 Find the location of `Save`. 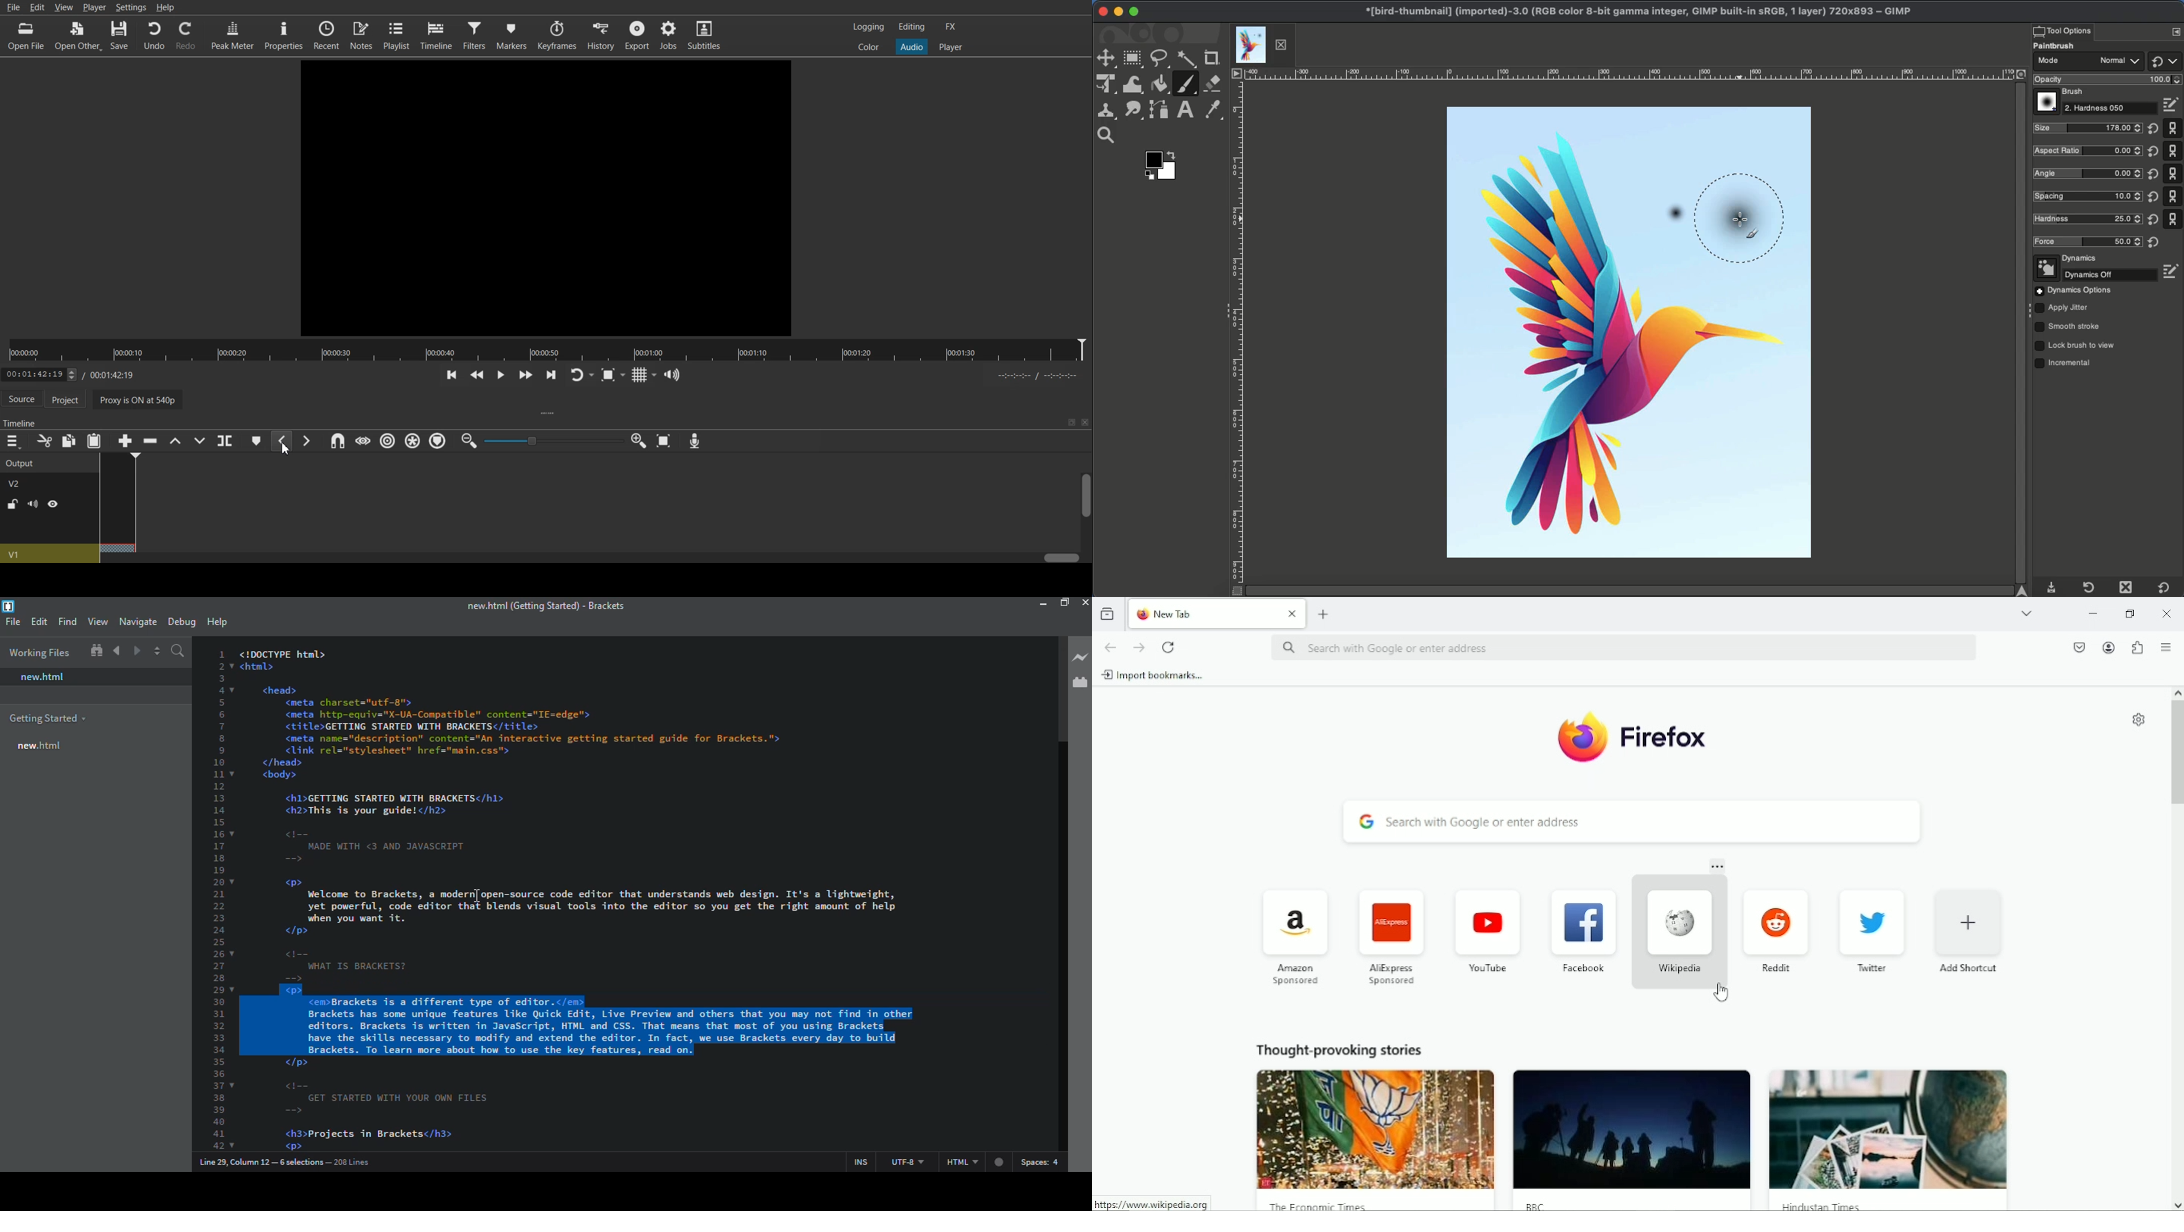

Save is located at coordinates (121, 35).